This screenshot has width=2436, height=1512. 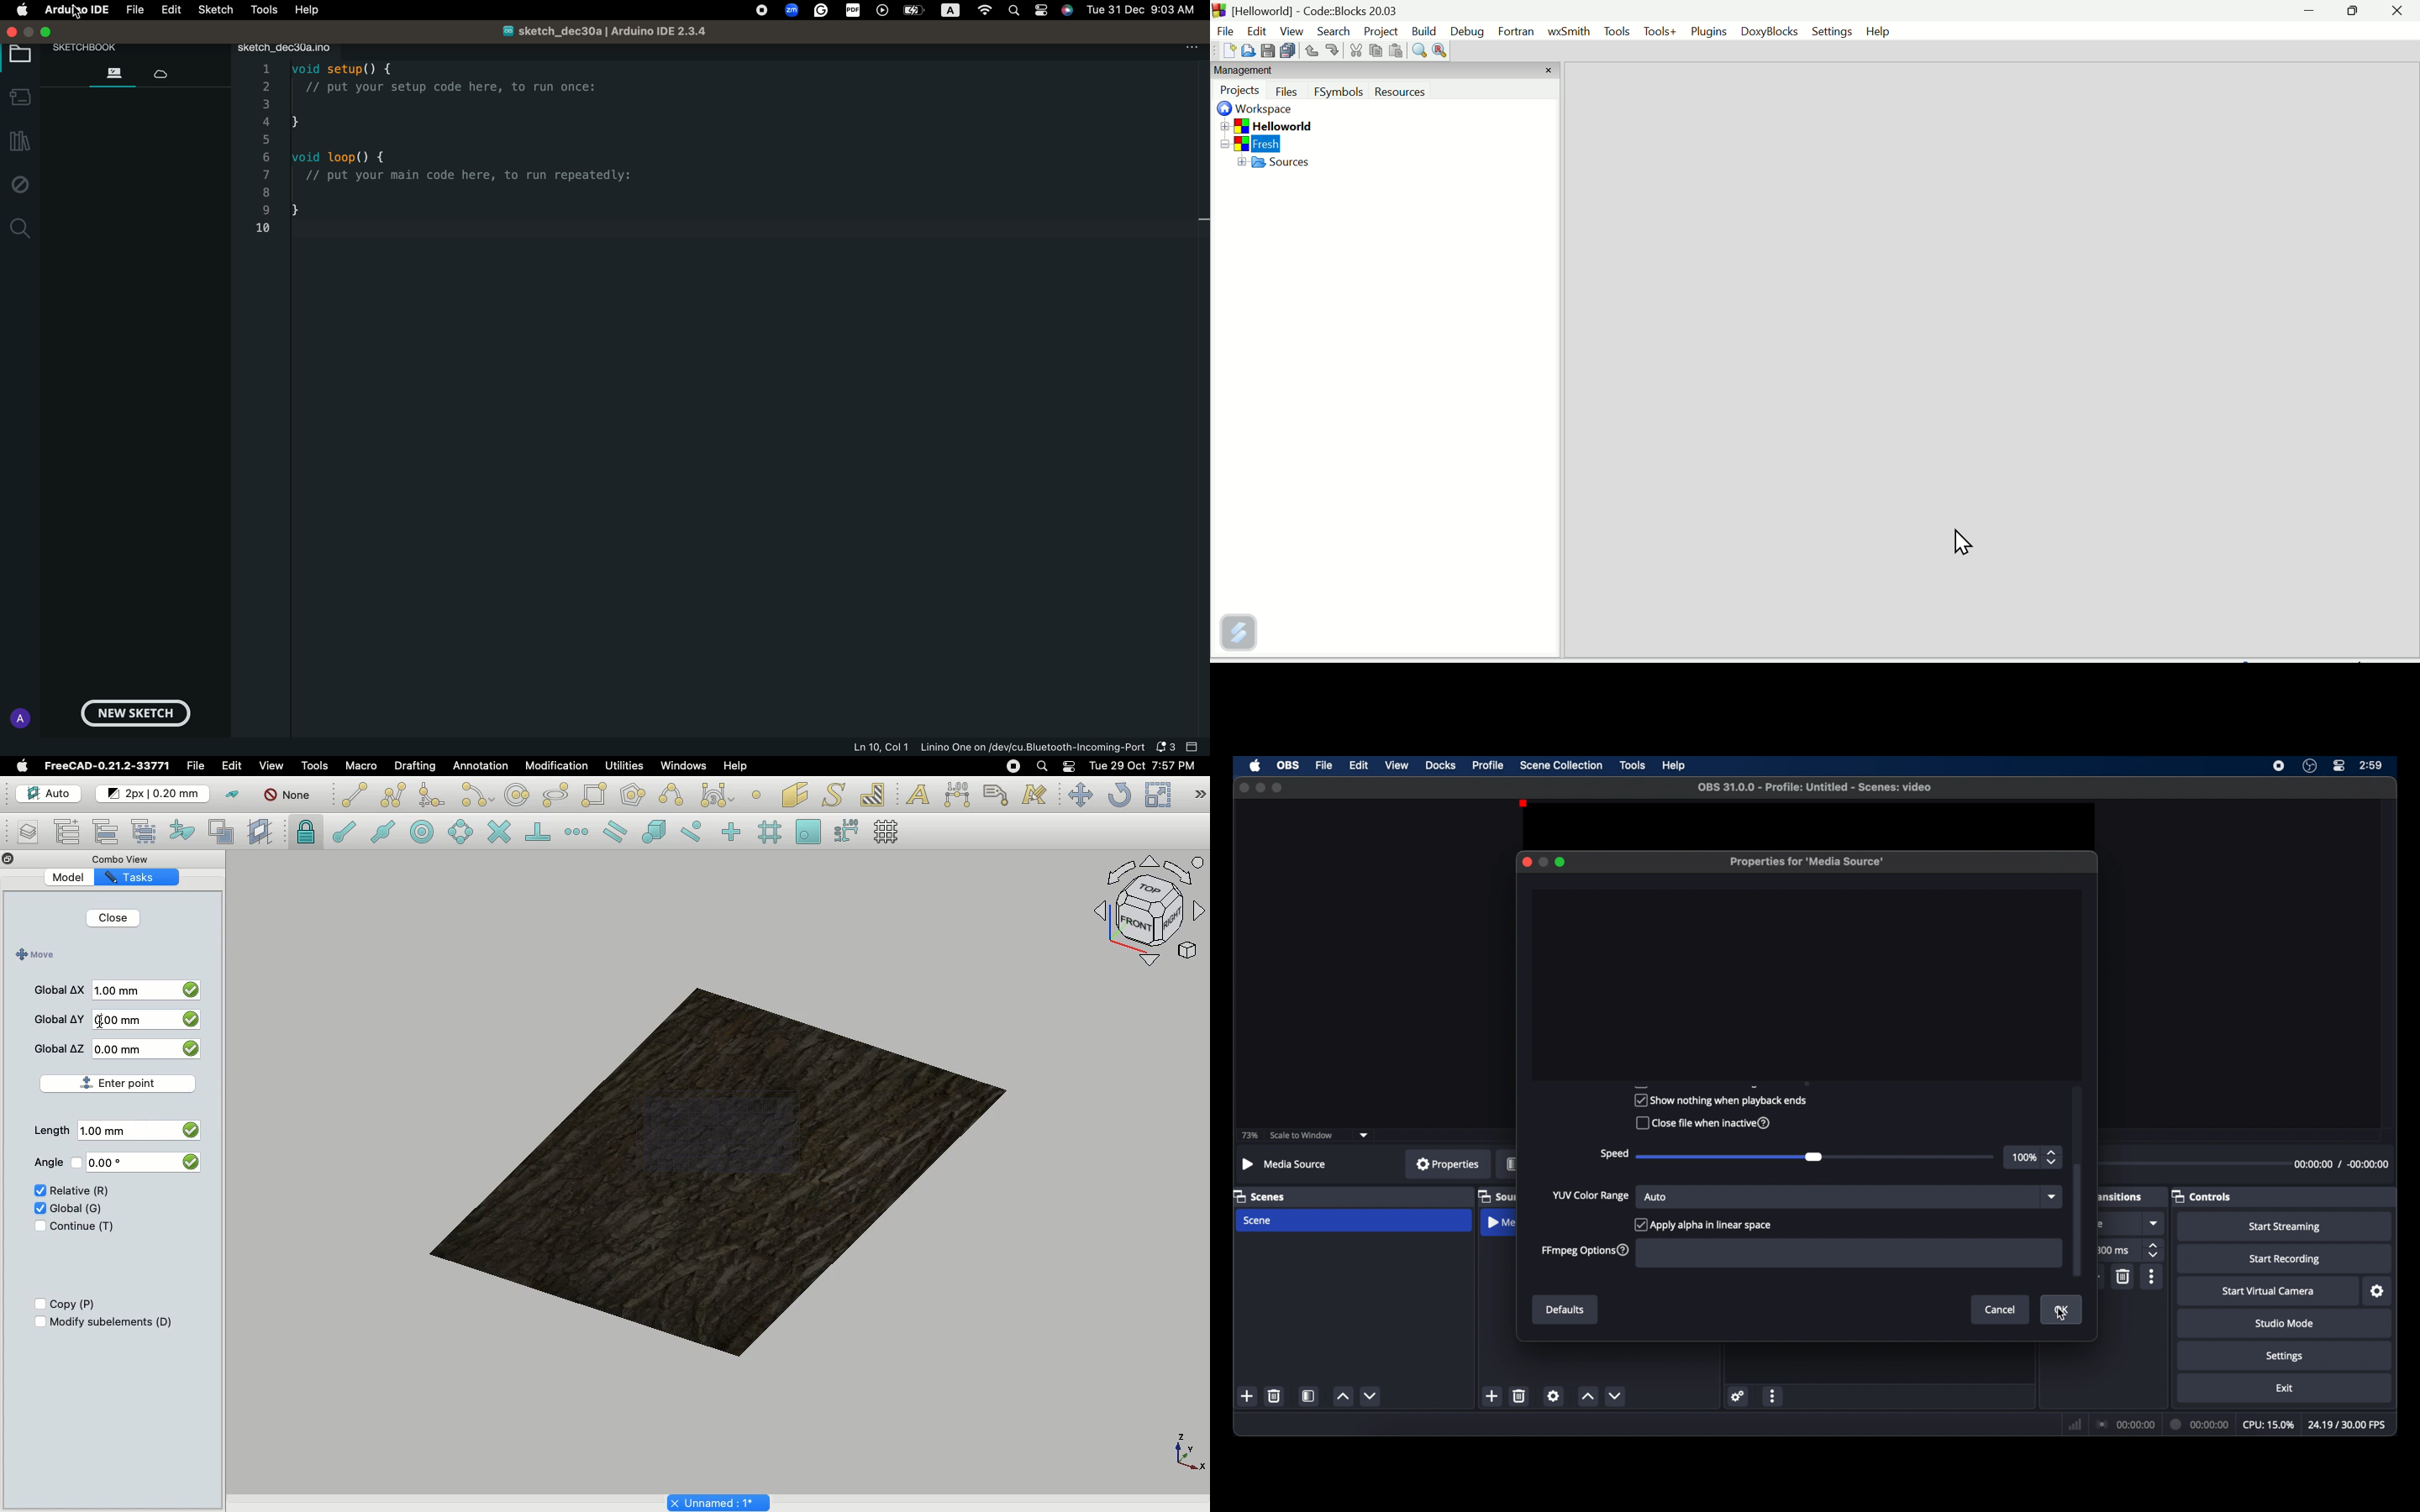 What do you see at coordinates (393, 795) in the screenshot?
I see `Polyline` at bounding box center [393, 795].